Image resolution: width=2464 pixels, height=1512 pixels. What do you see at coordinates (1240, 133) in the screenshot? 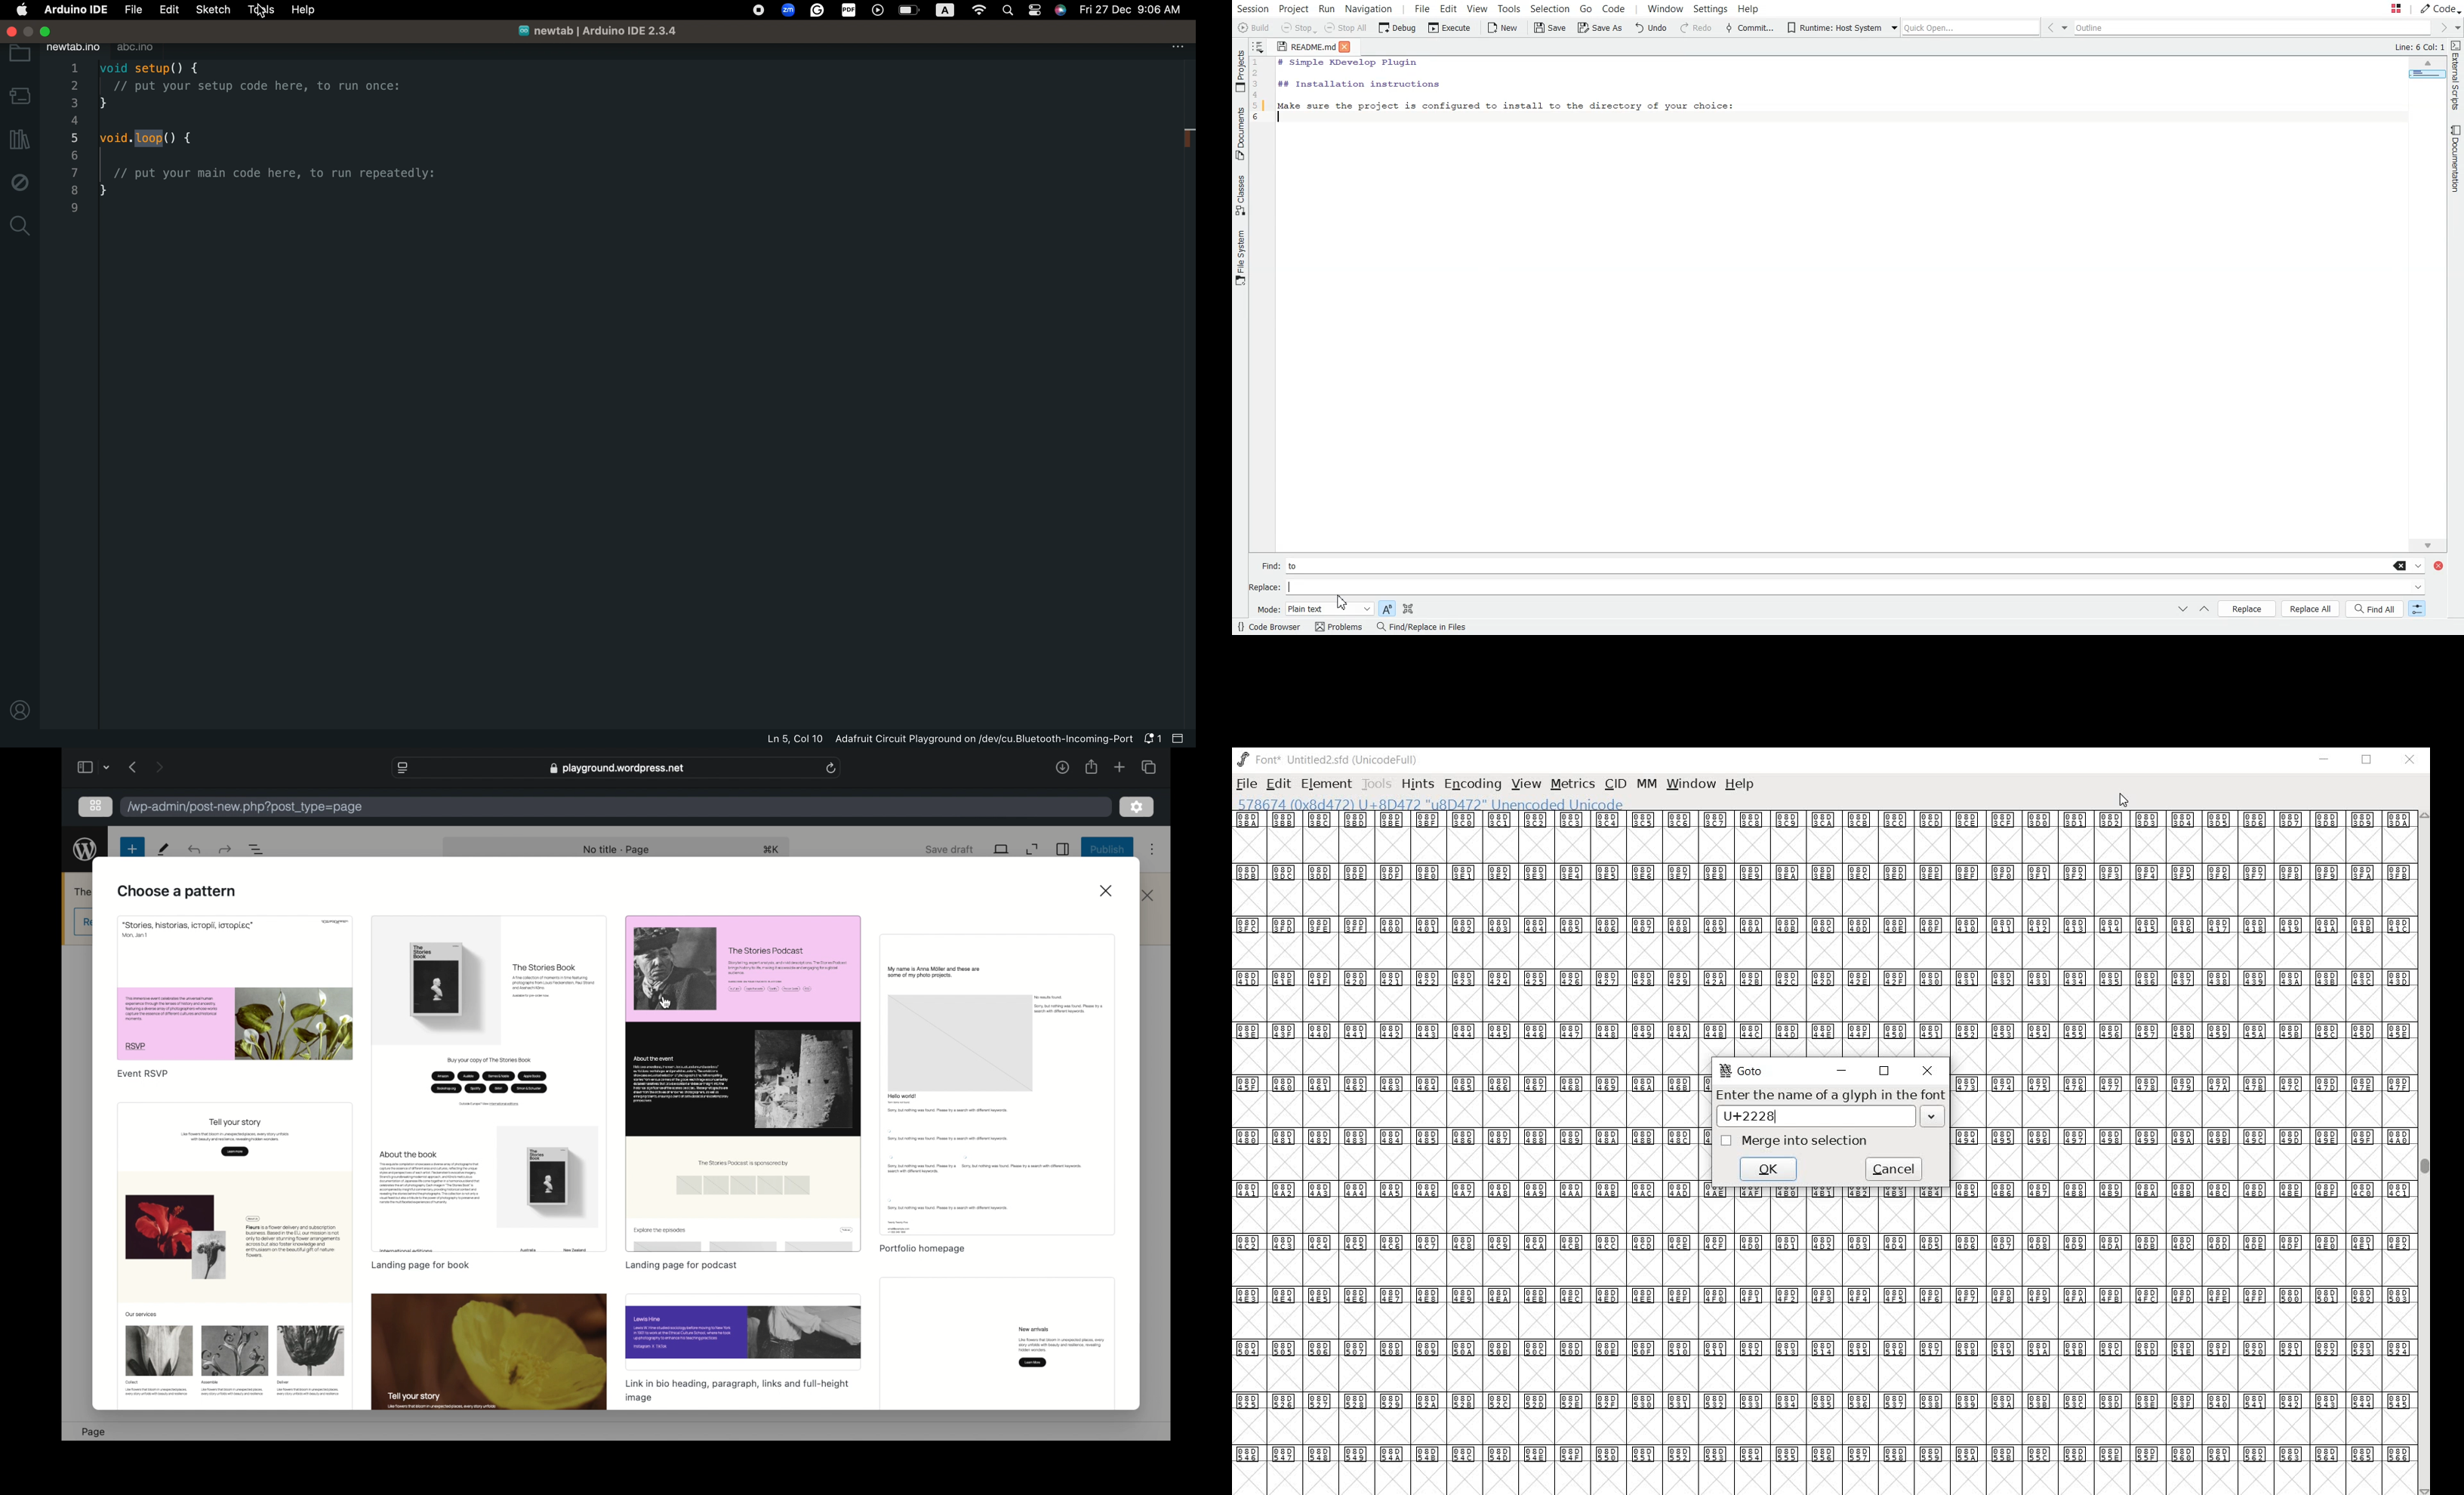
I see `Documents` at bounding box center [1240, 133].